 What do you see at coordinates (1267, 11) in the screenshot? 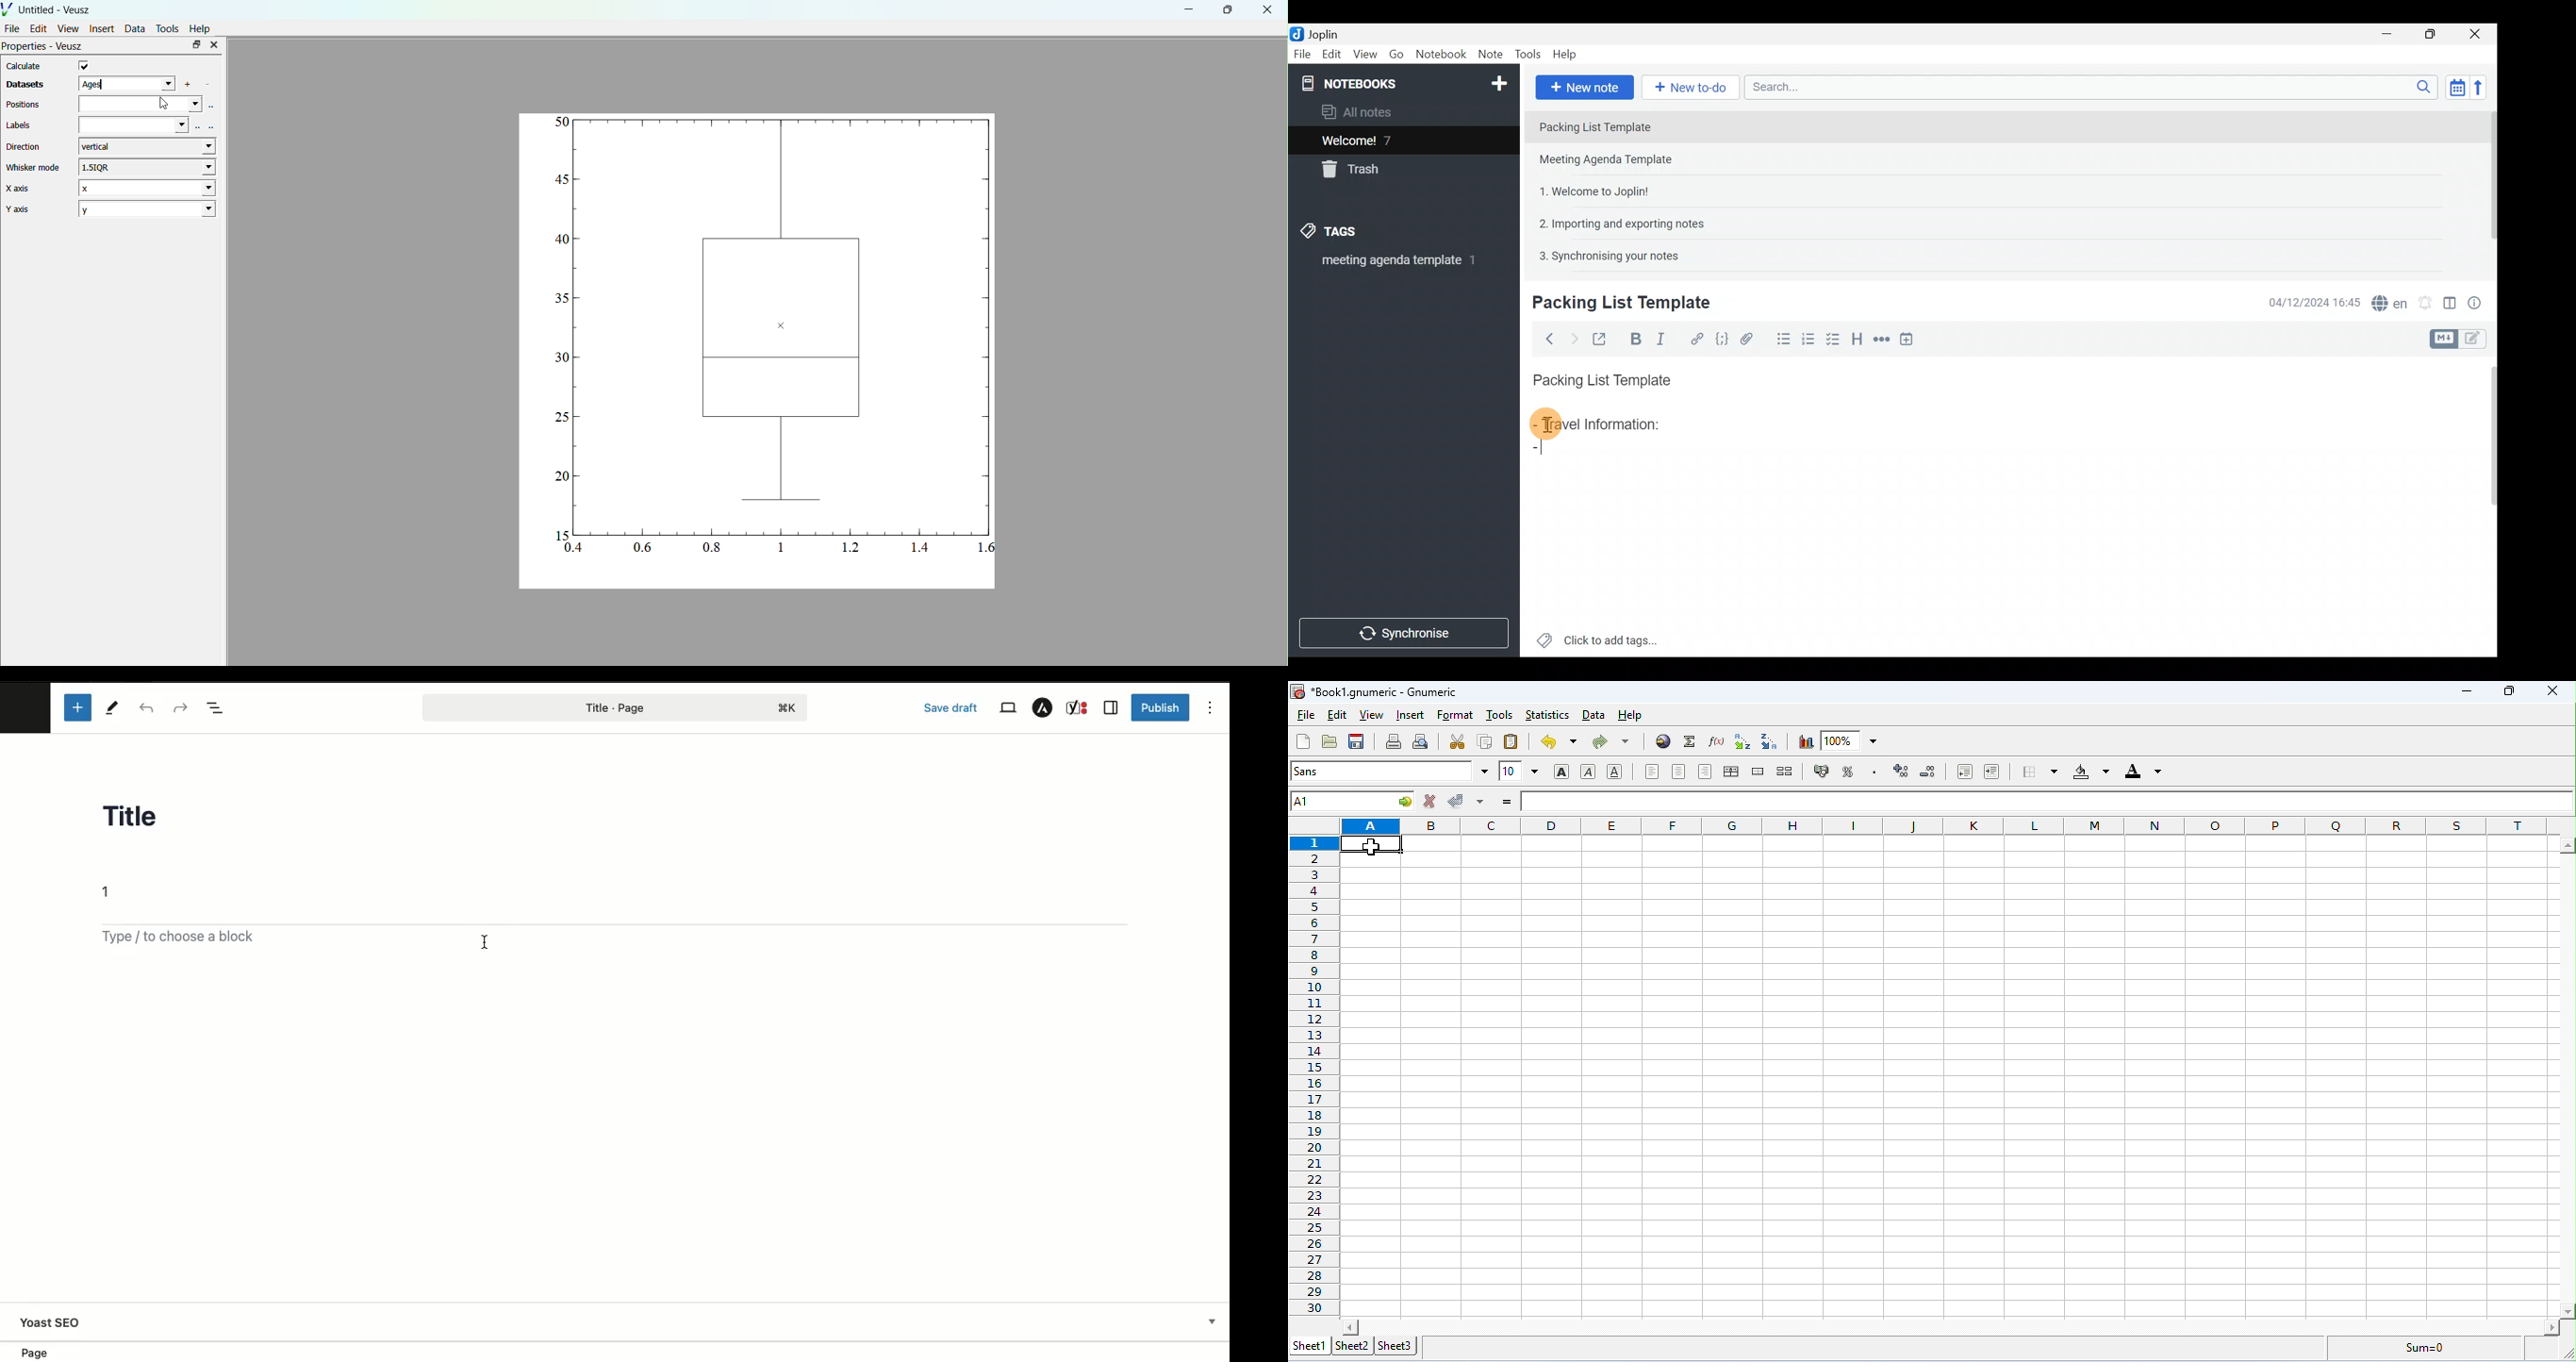
I see `close` at bounding box center [1267, 11].